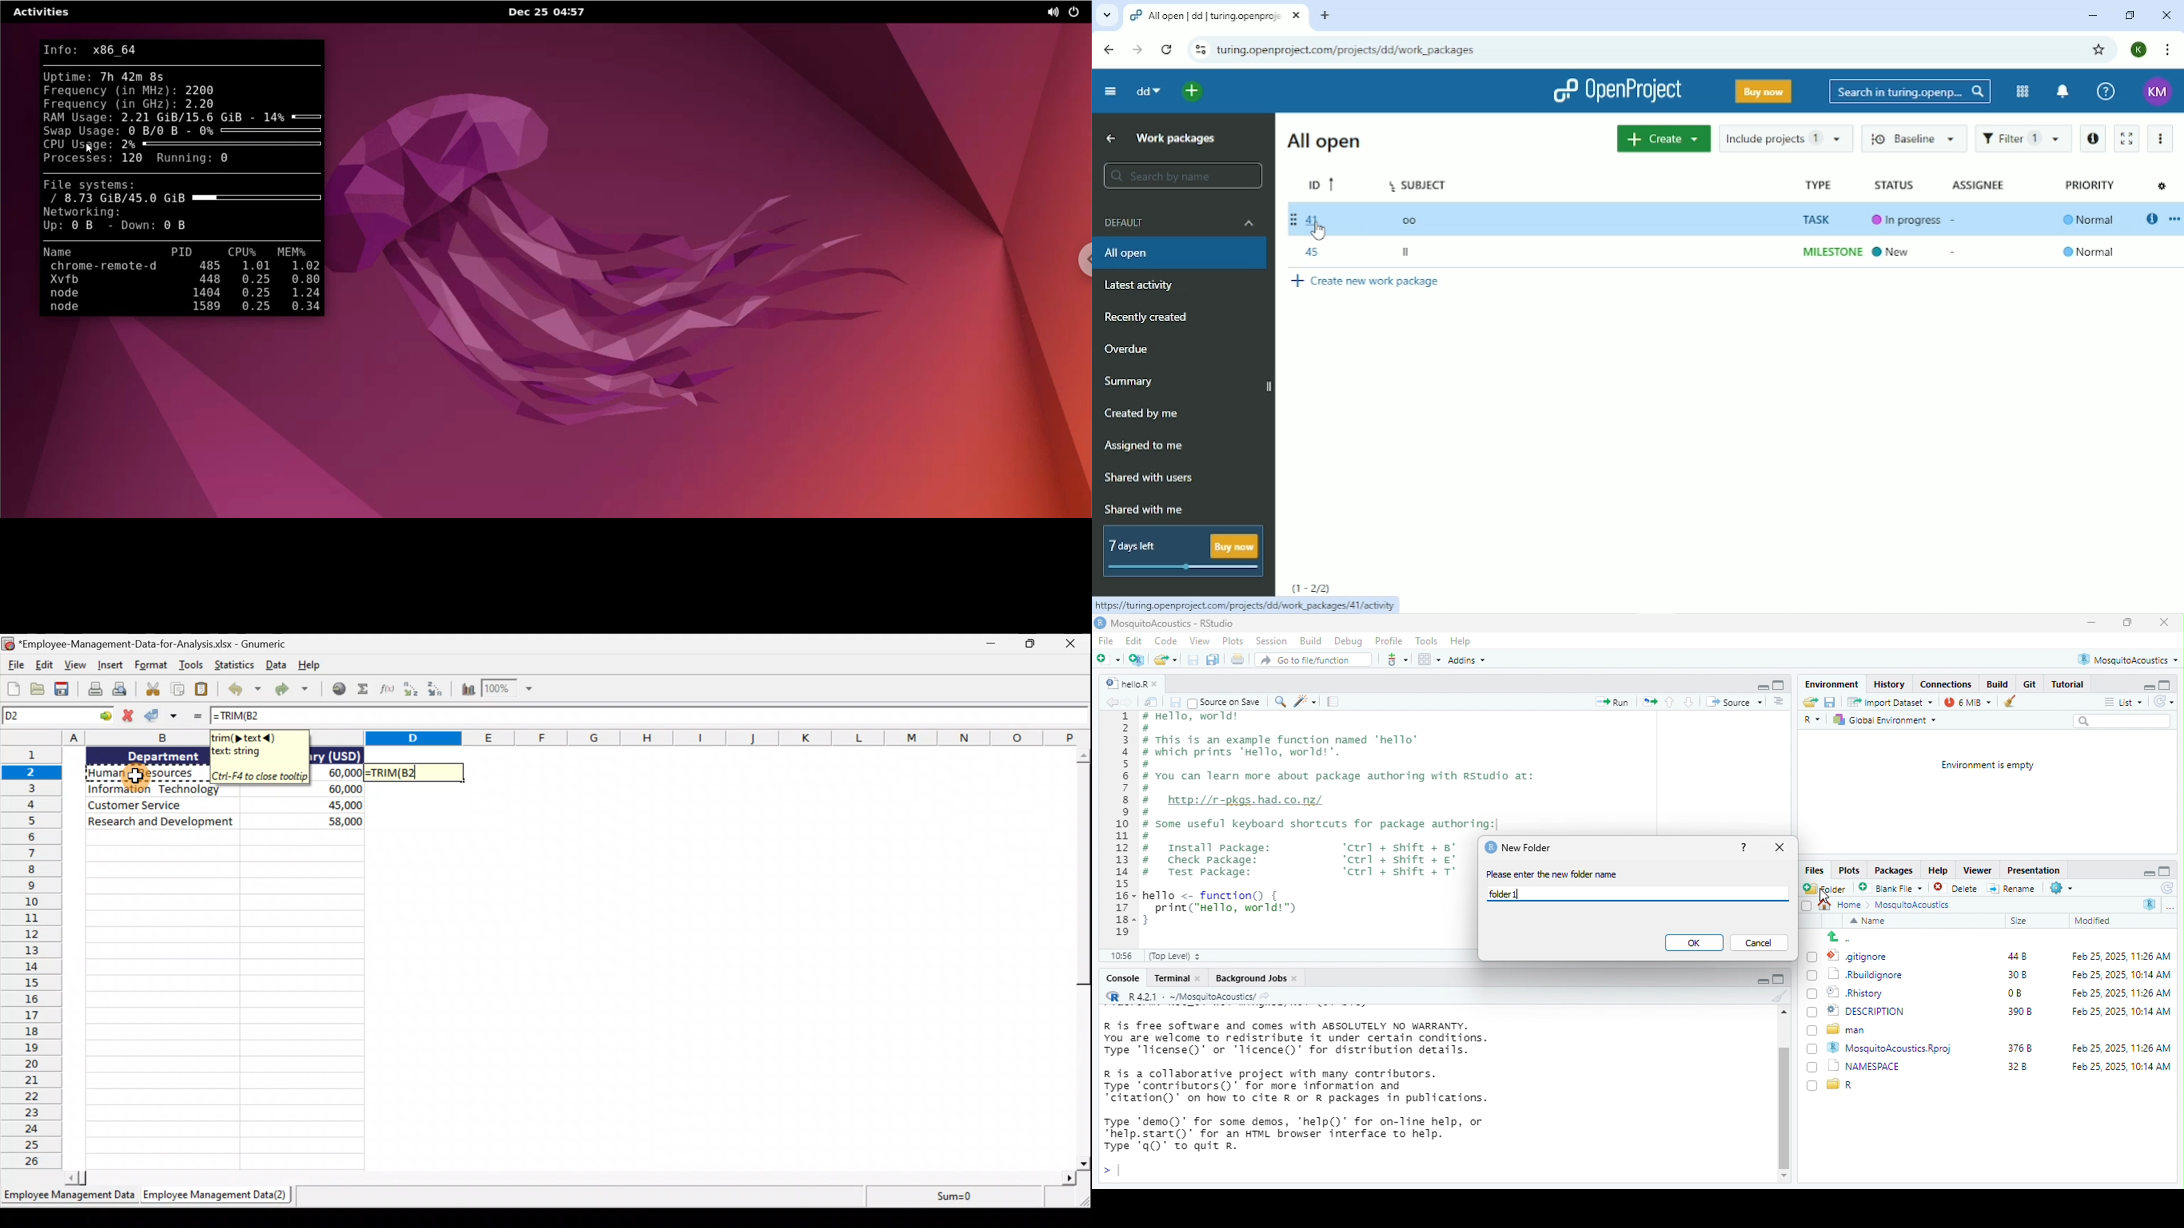 Image resolution: width=2184 pixels, height=1232 pixels. What do you see at coordinates (2174, 909) in the screenshot?
I see `option` at bounding box center [2174, 909].